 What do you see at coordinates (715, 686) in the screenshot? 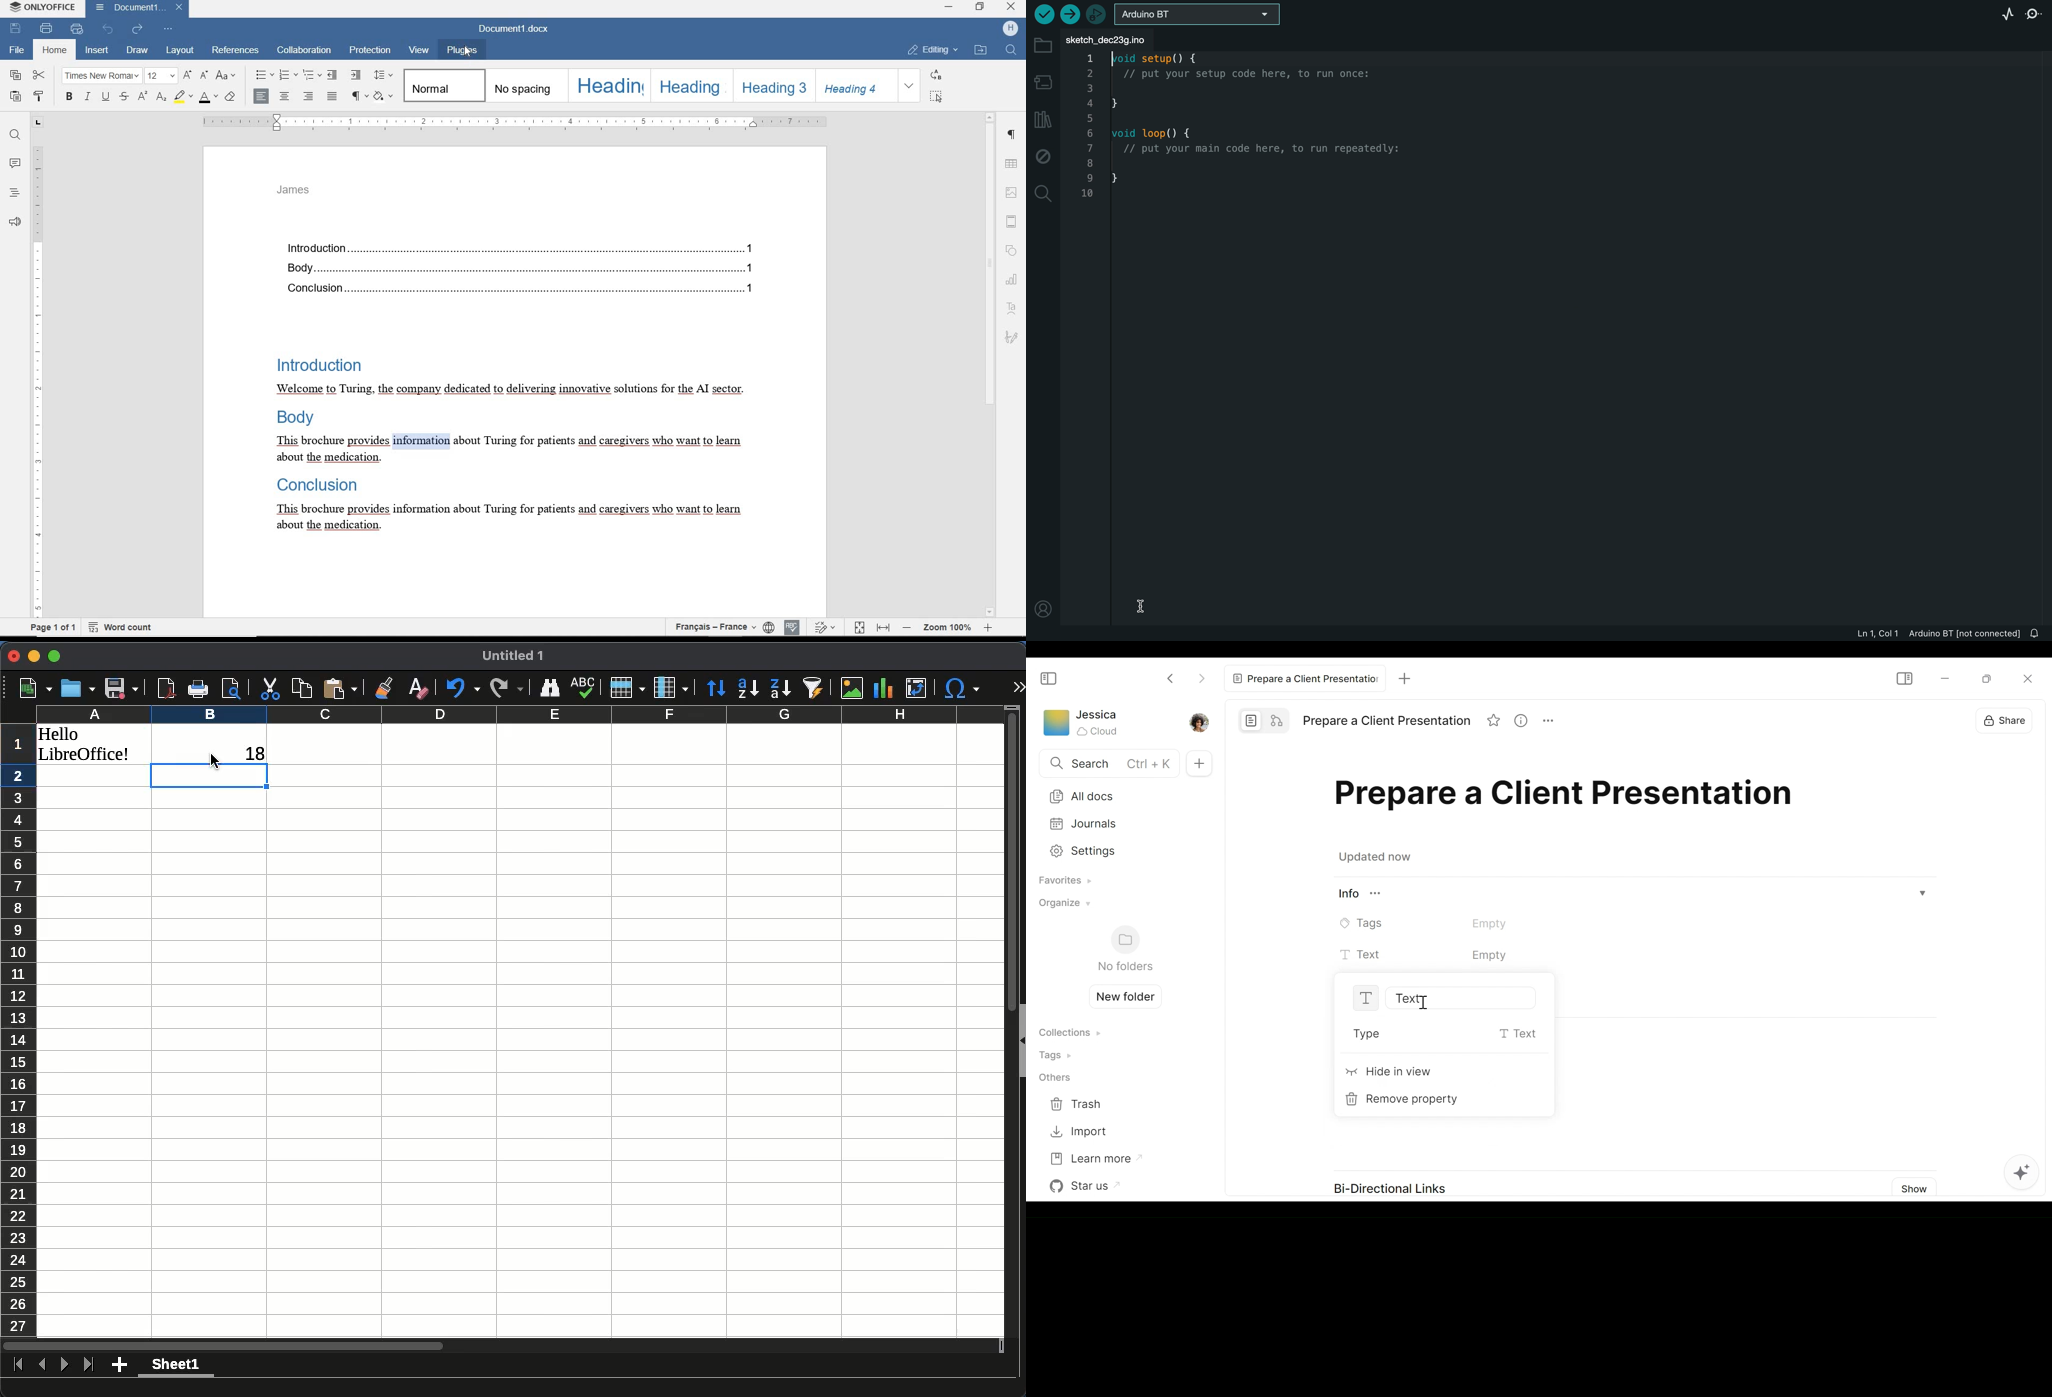
I see `sort` at bounding box center [715, 686].